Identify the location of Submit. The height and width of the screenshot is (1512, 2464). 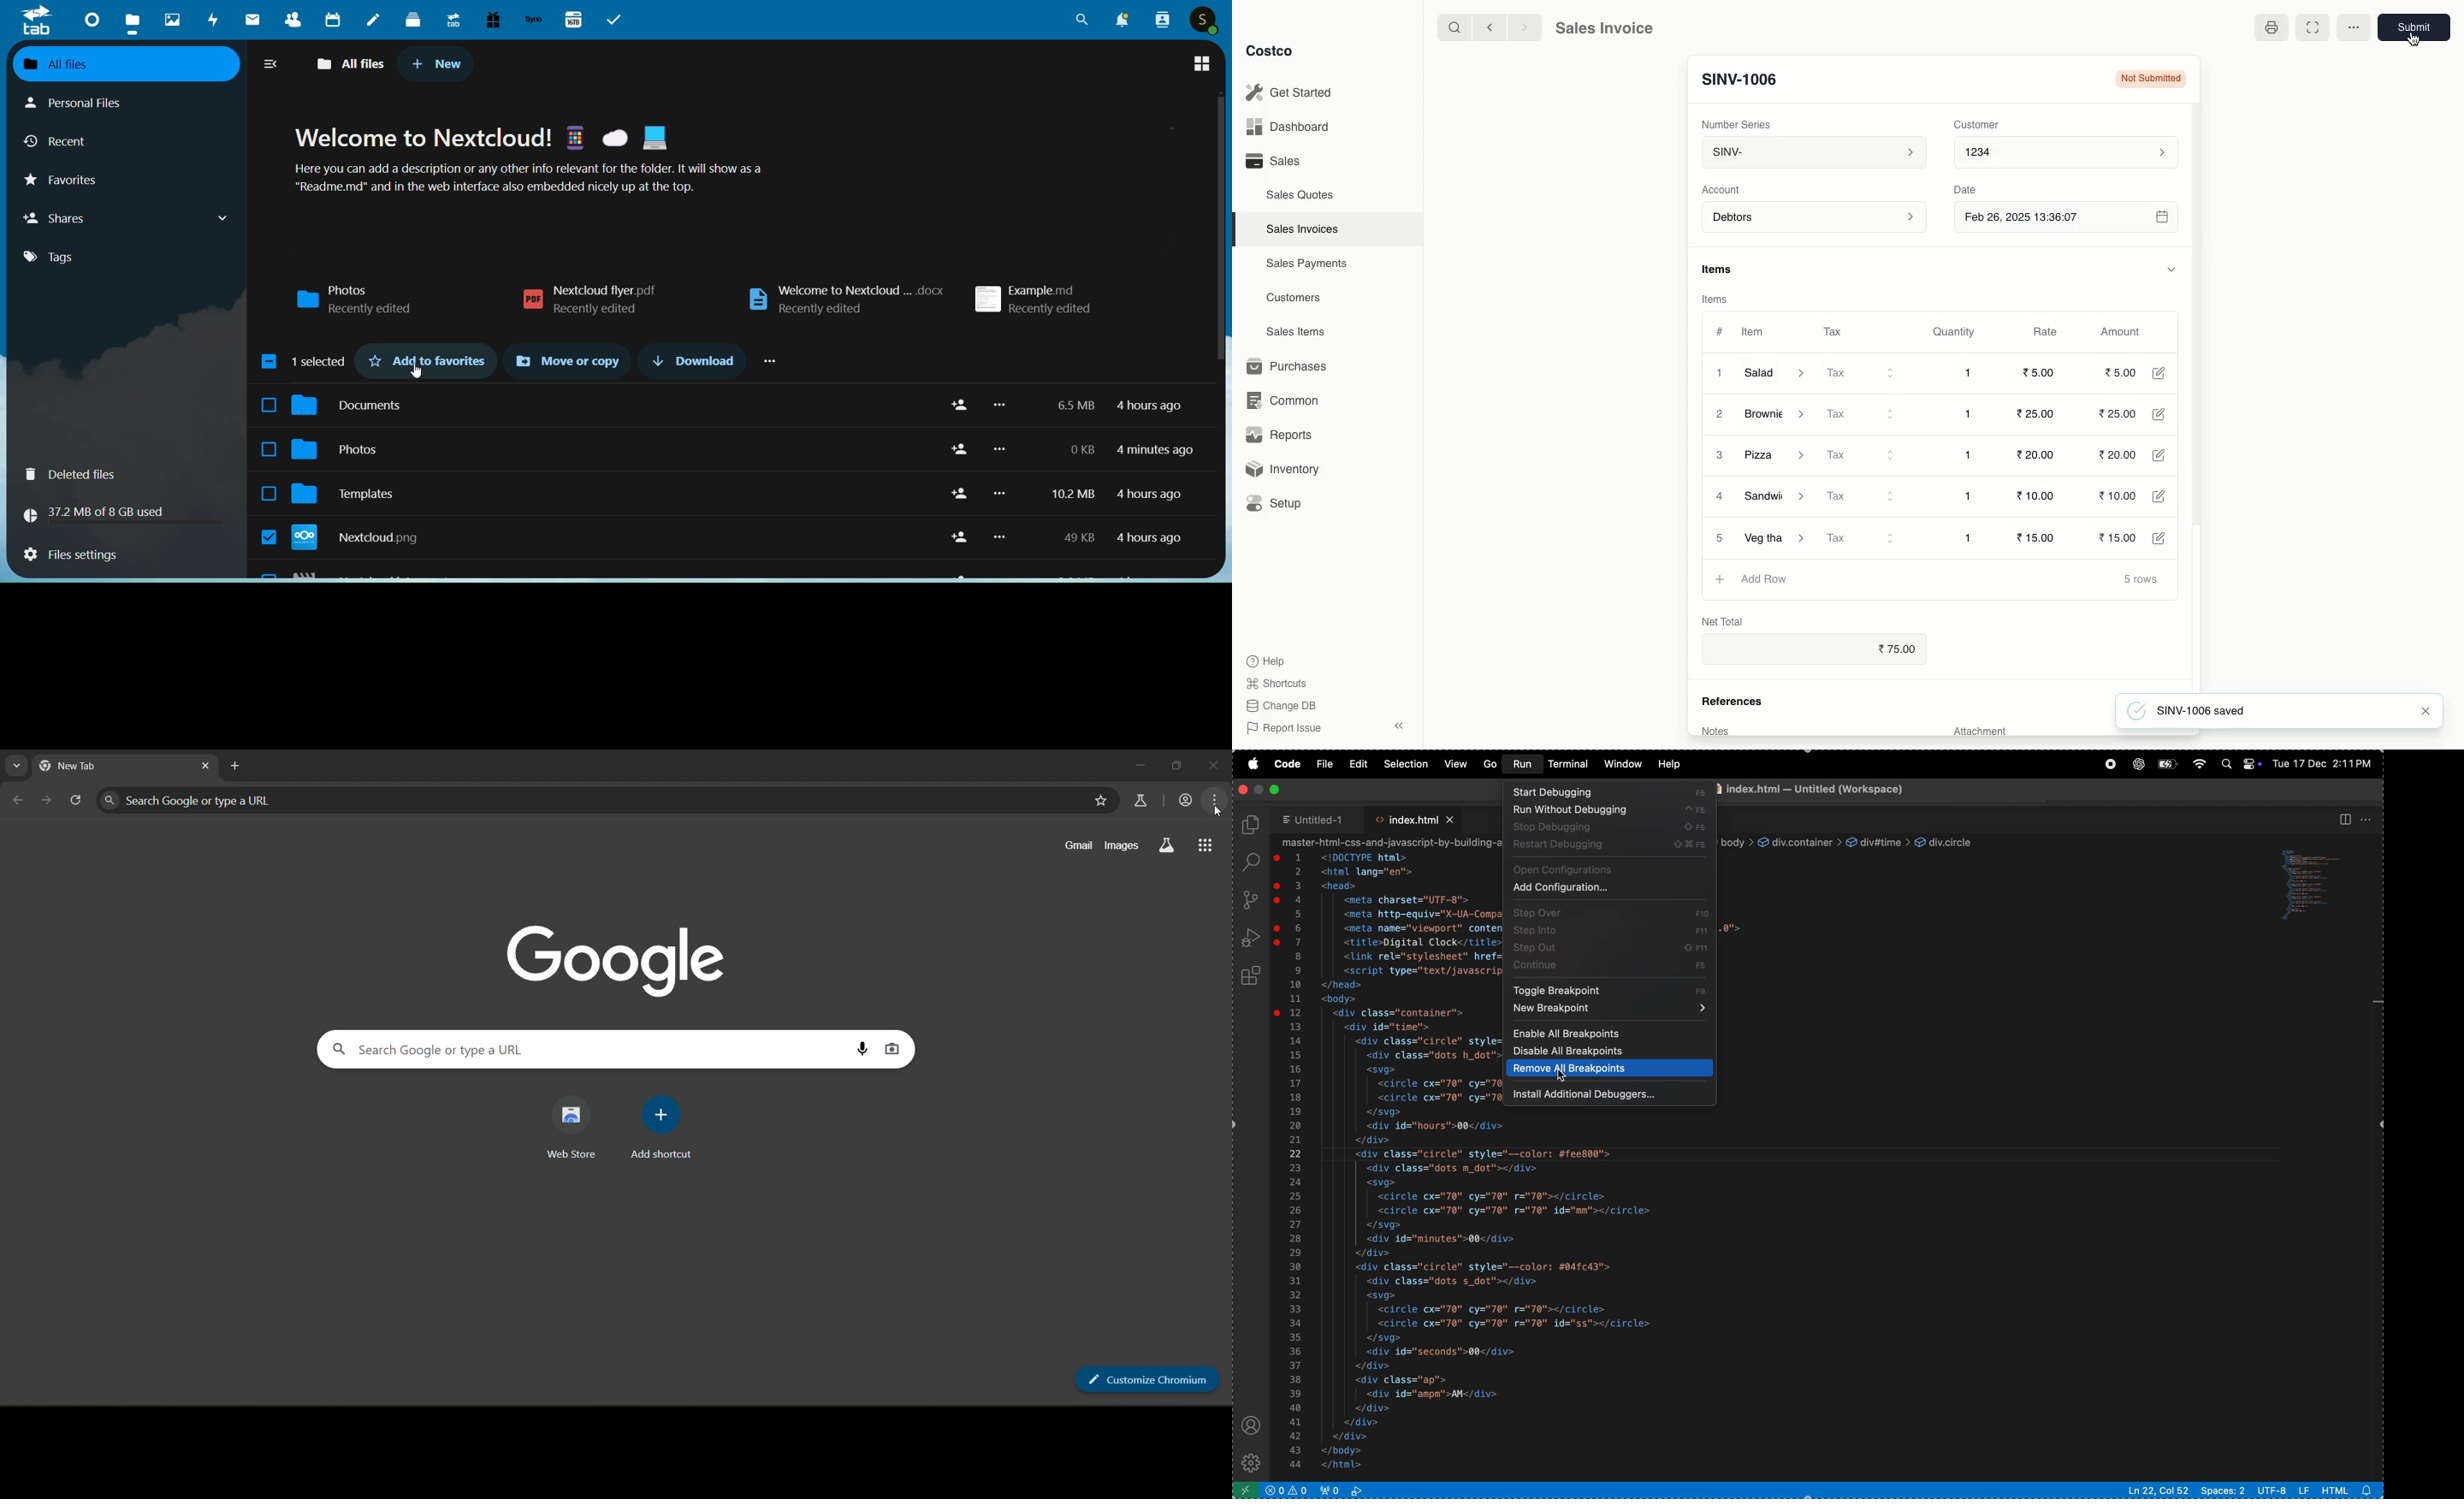
(2414, 28).